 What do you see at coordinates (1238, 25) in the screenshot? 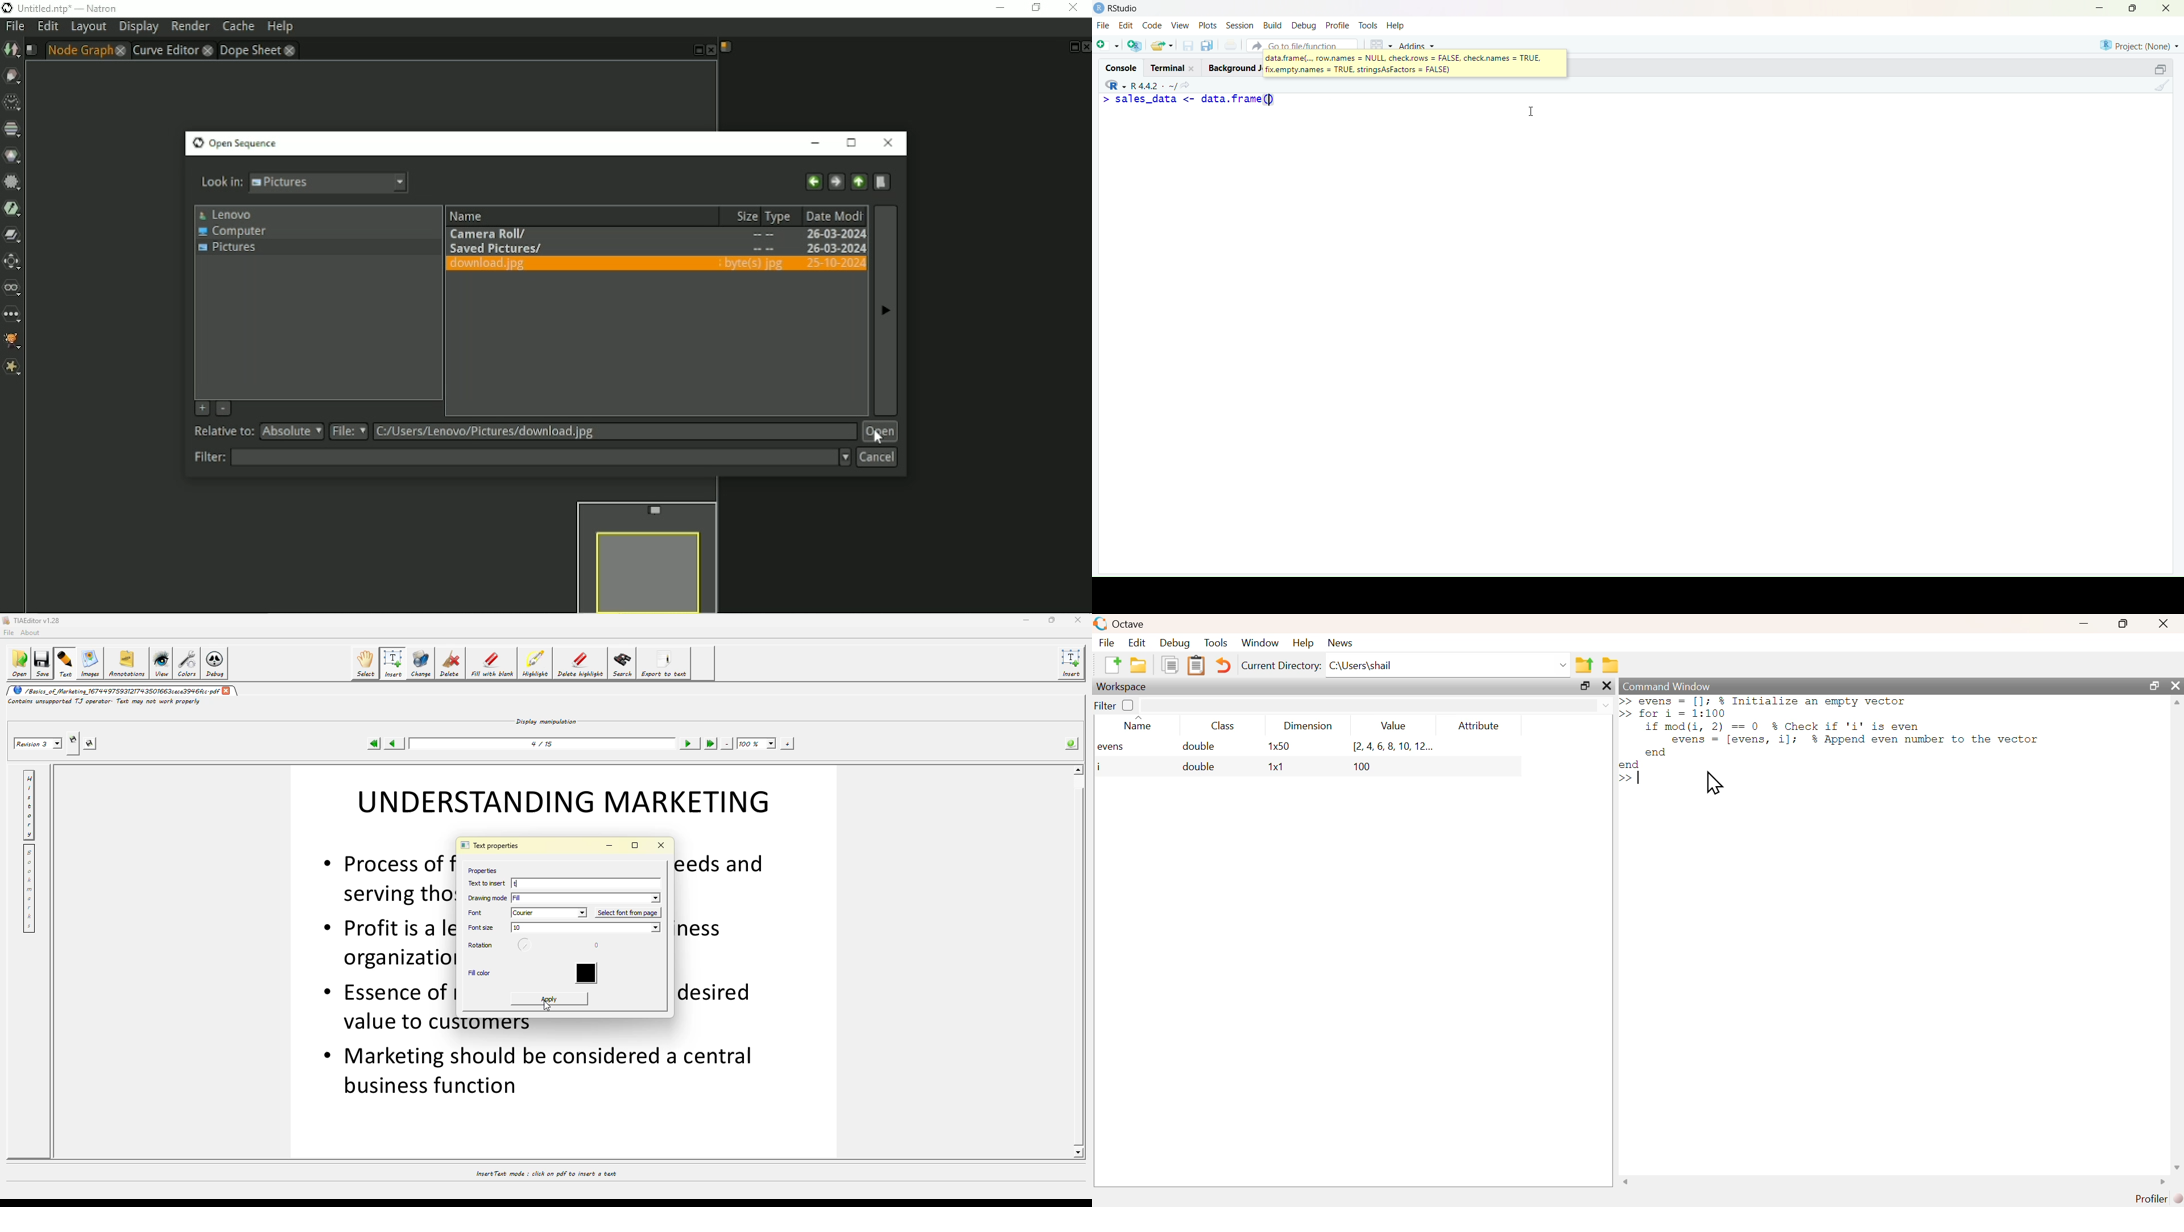
I see `Session` at bounding box center [1238, 25].